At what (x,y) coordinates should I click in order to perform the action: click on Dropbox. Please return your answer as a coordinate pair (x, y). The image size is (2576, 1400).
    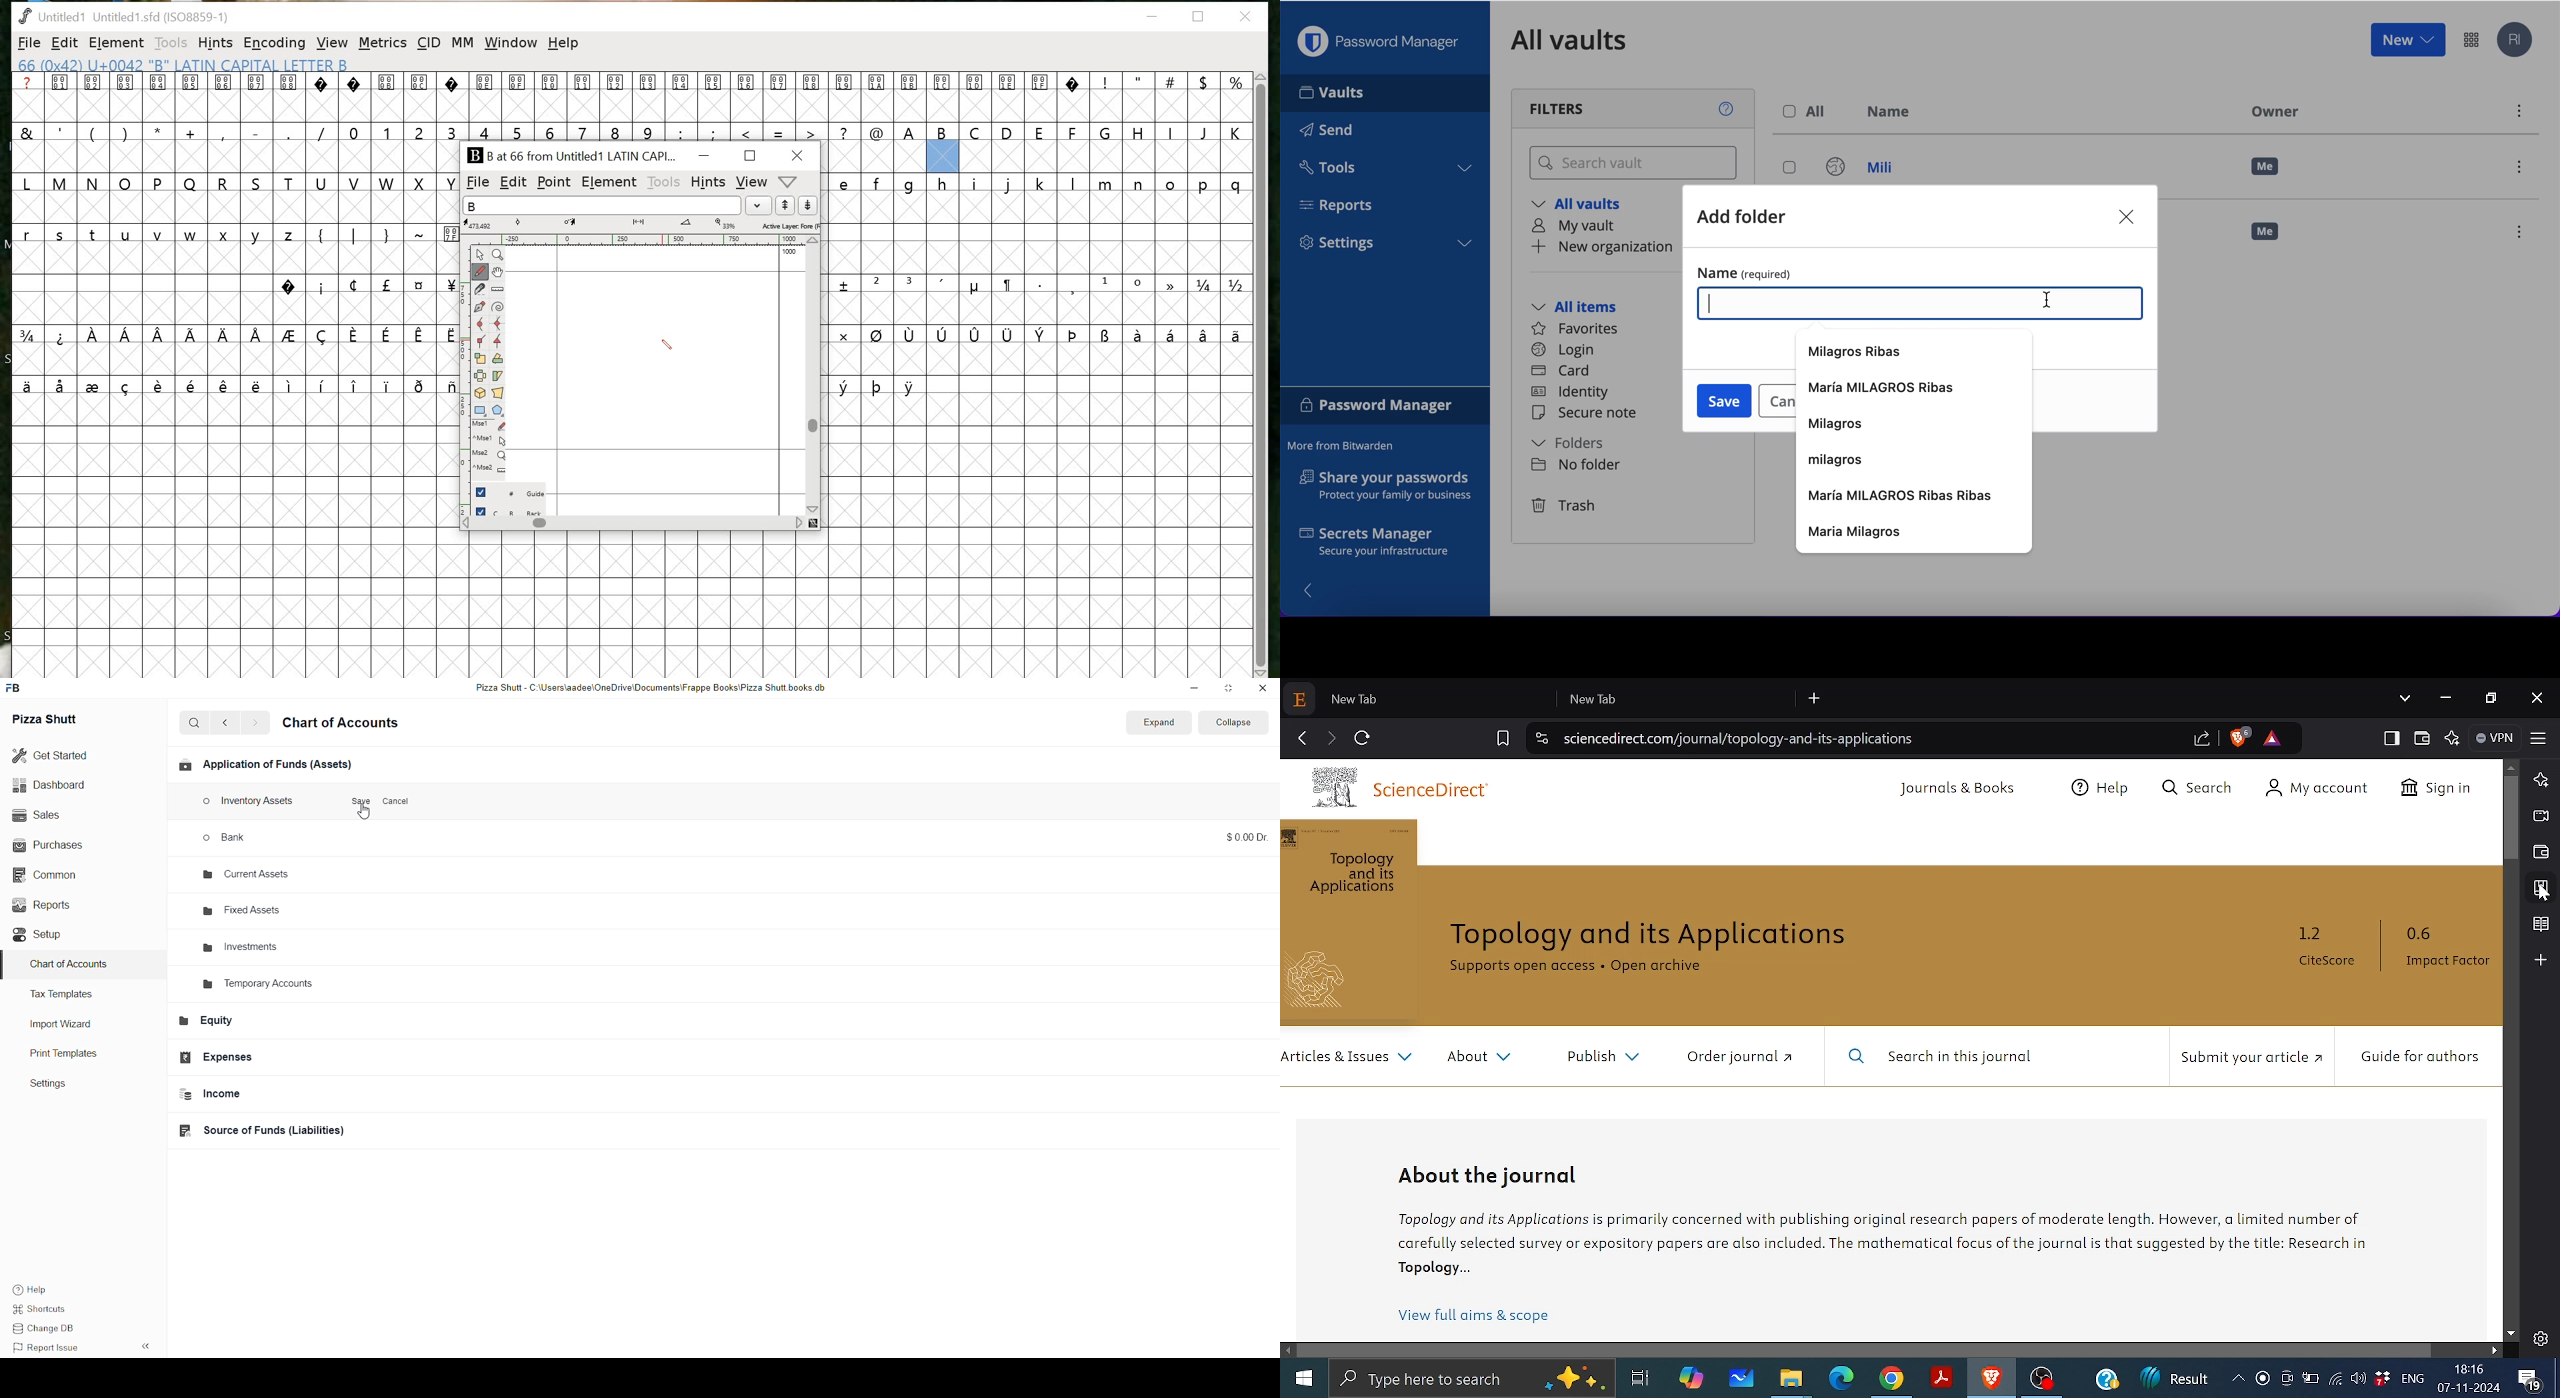
    Looking at the image, I should click on (2381, 1380).